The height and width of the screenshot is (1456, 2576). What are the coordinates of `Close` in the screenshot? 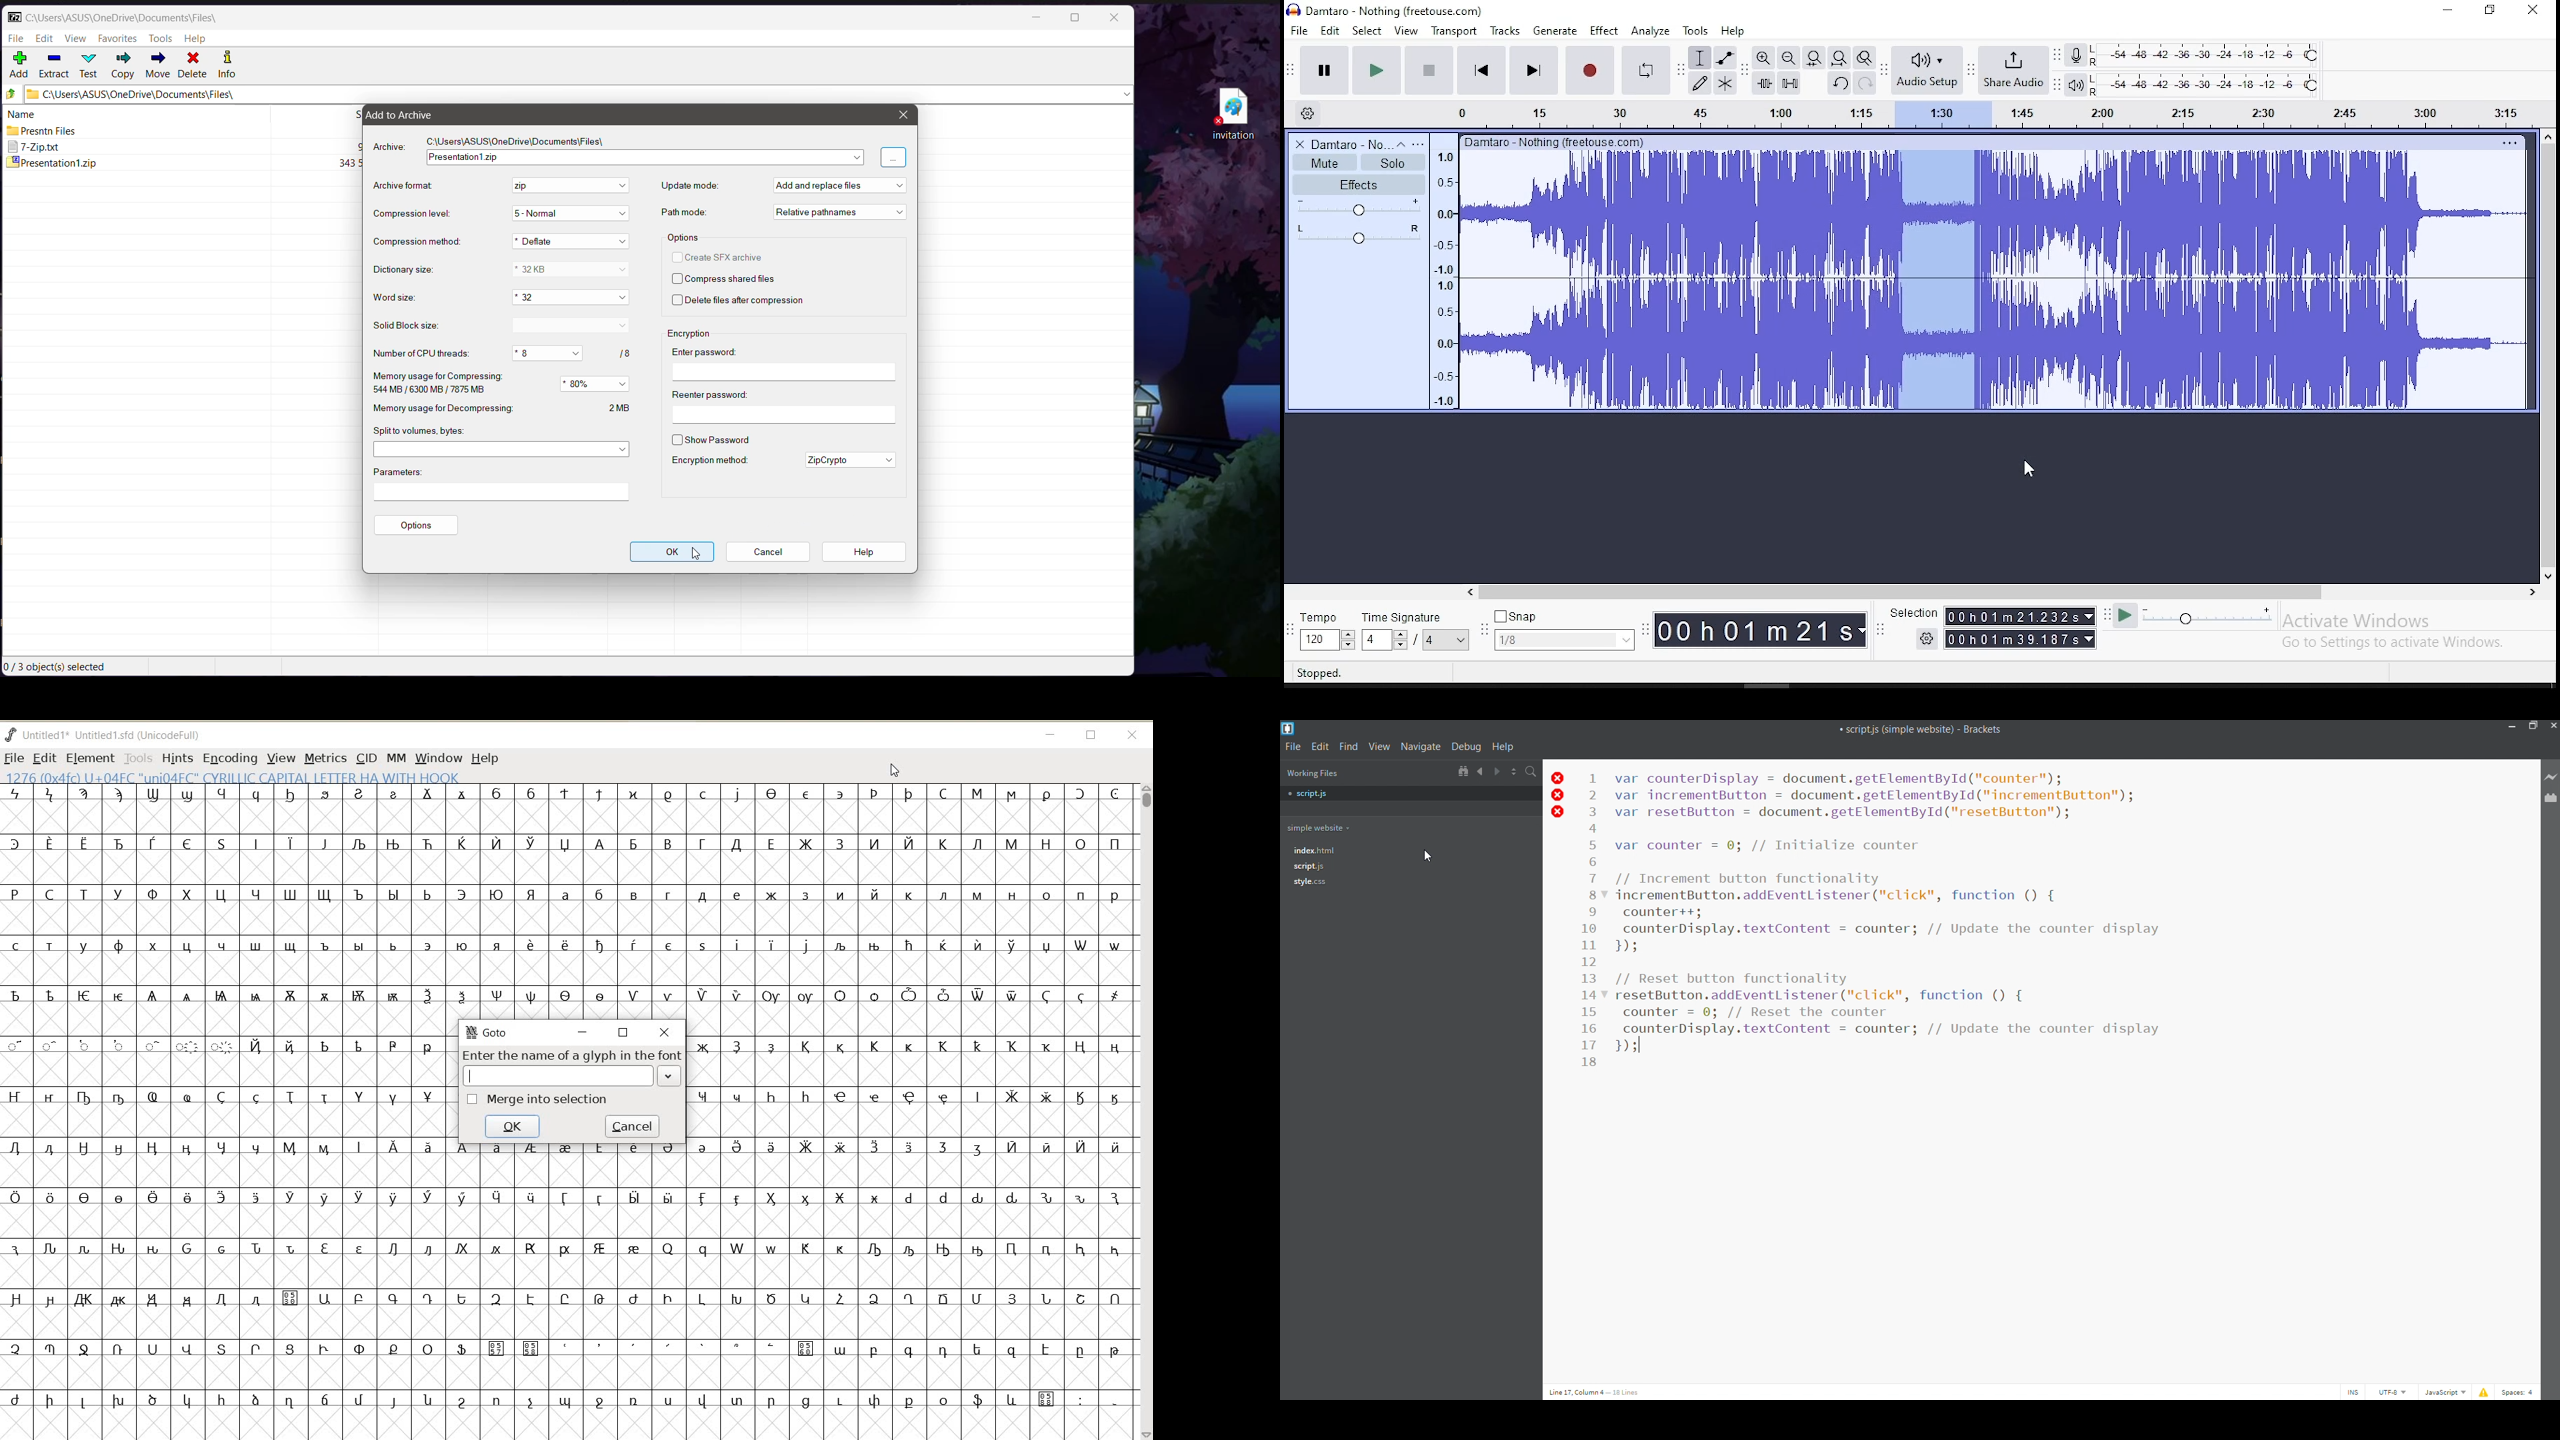 It's located at (1113, 19).